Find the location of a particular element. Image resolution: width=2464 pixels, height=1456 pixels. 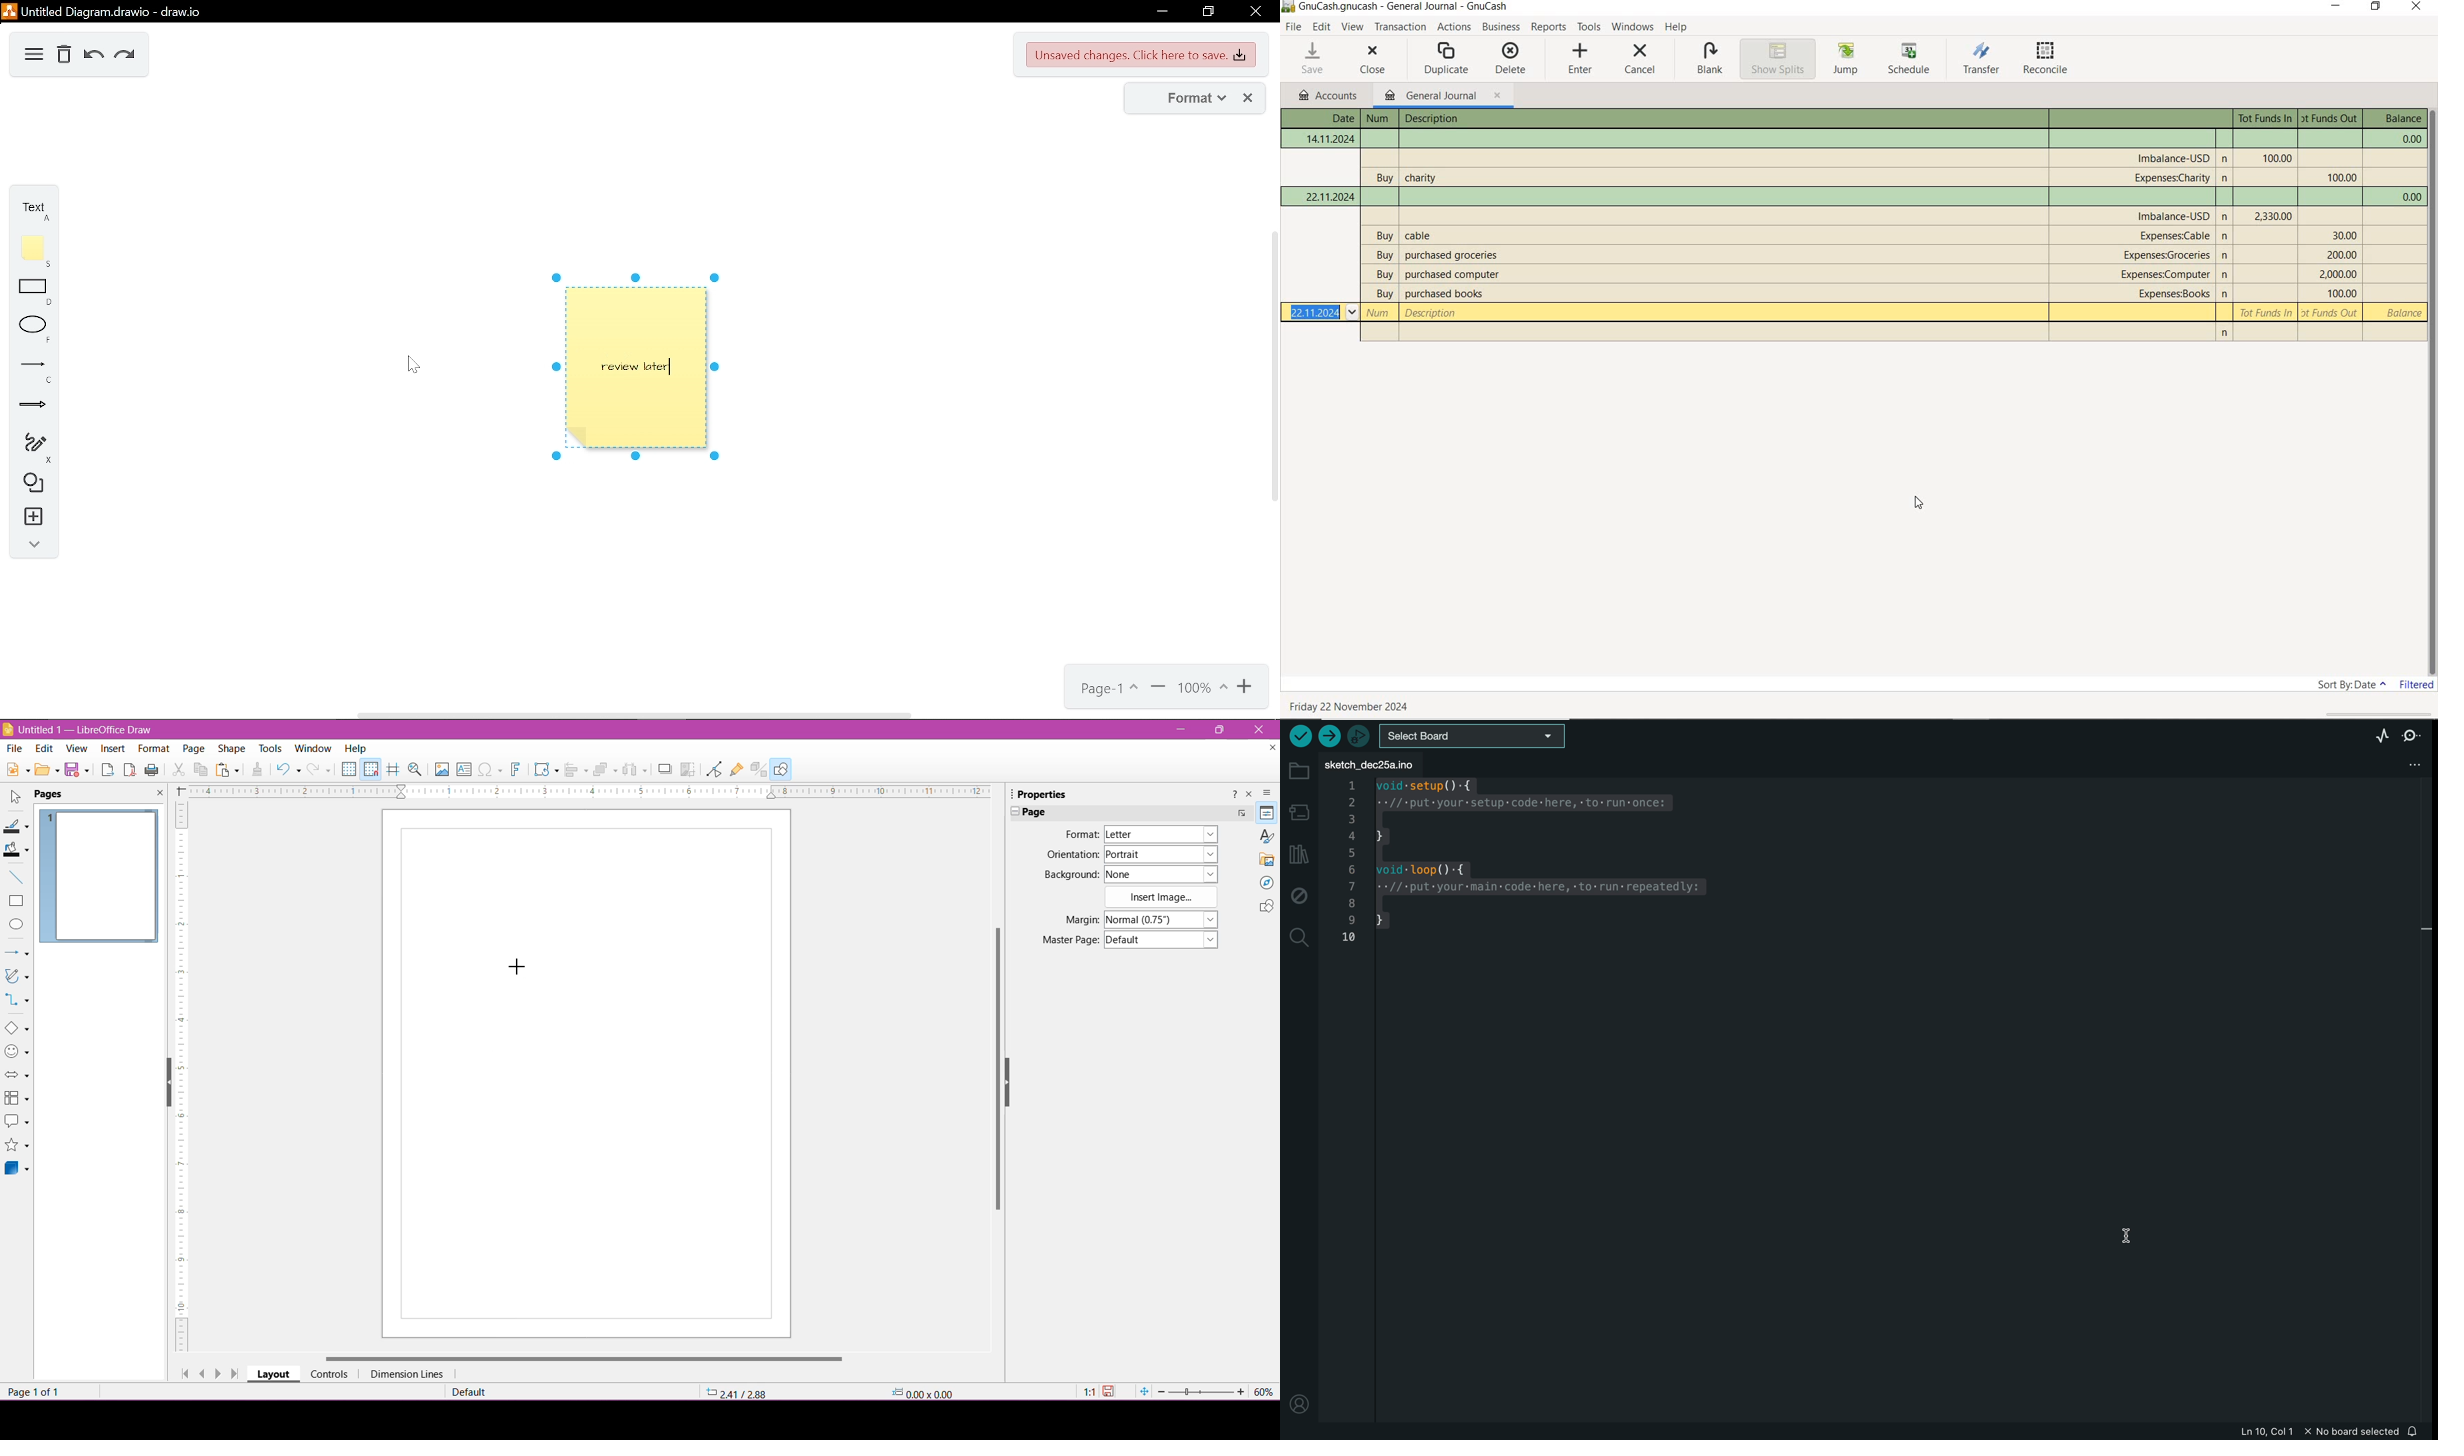

restore down is located at coordinates (1209, 11).